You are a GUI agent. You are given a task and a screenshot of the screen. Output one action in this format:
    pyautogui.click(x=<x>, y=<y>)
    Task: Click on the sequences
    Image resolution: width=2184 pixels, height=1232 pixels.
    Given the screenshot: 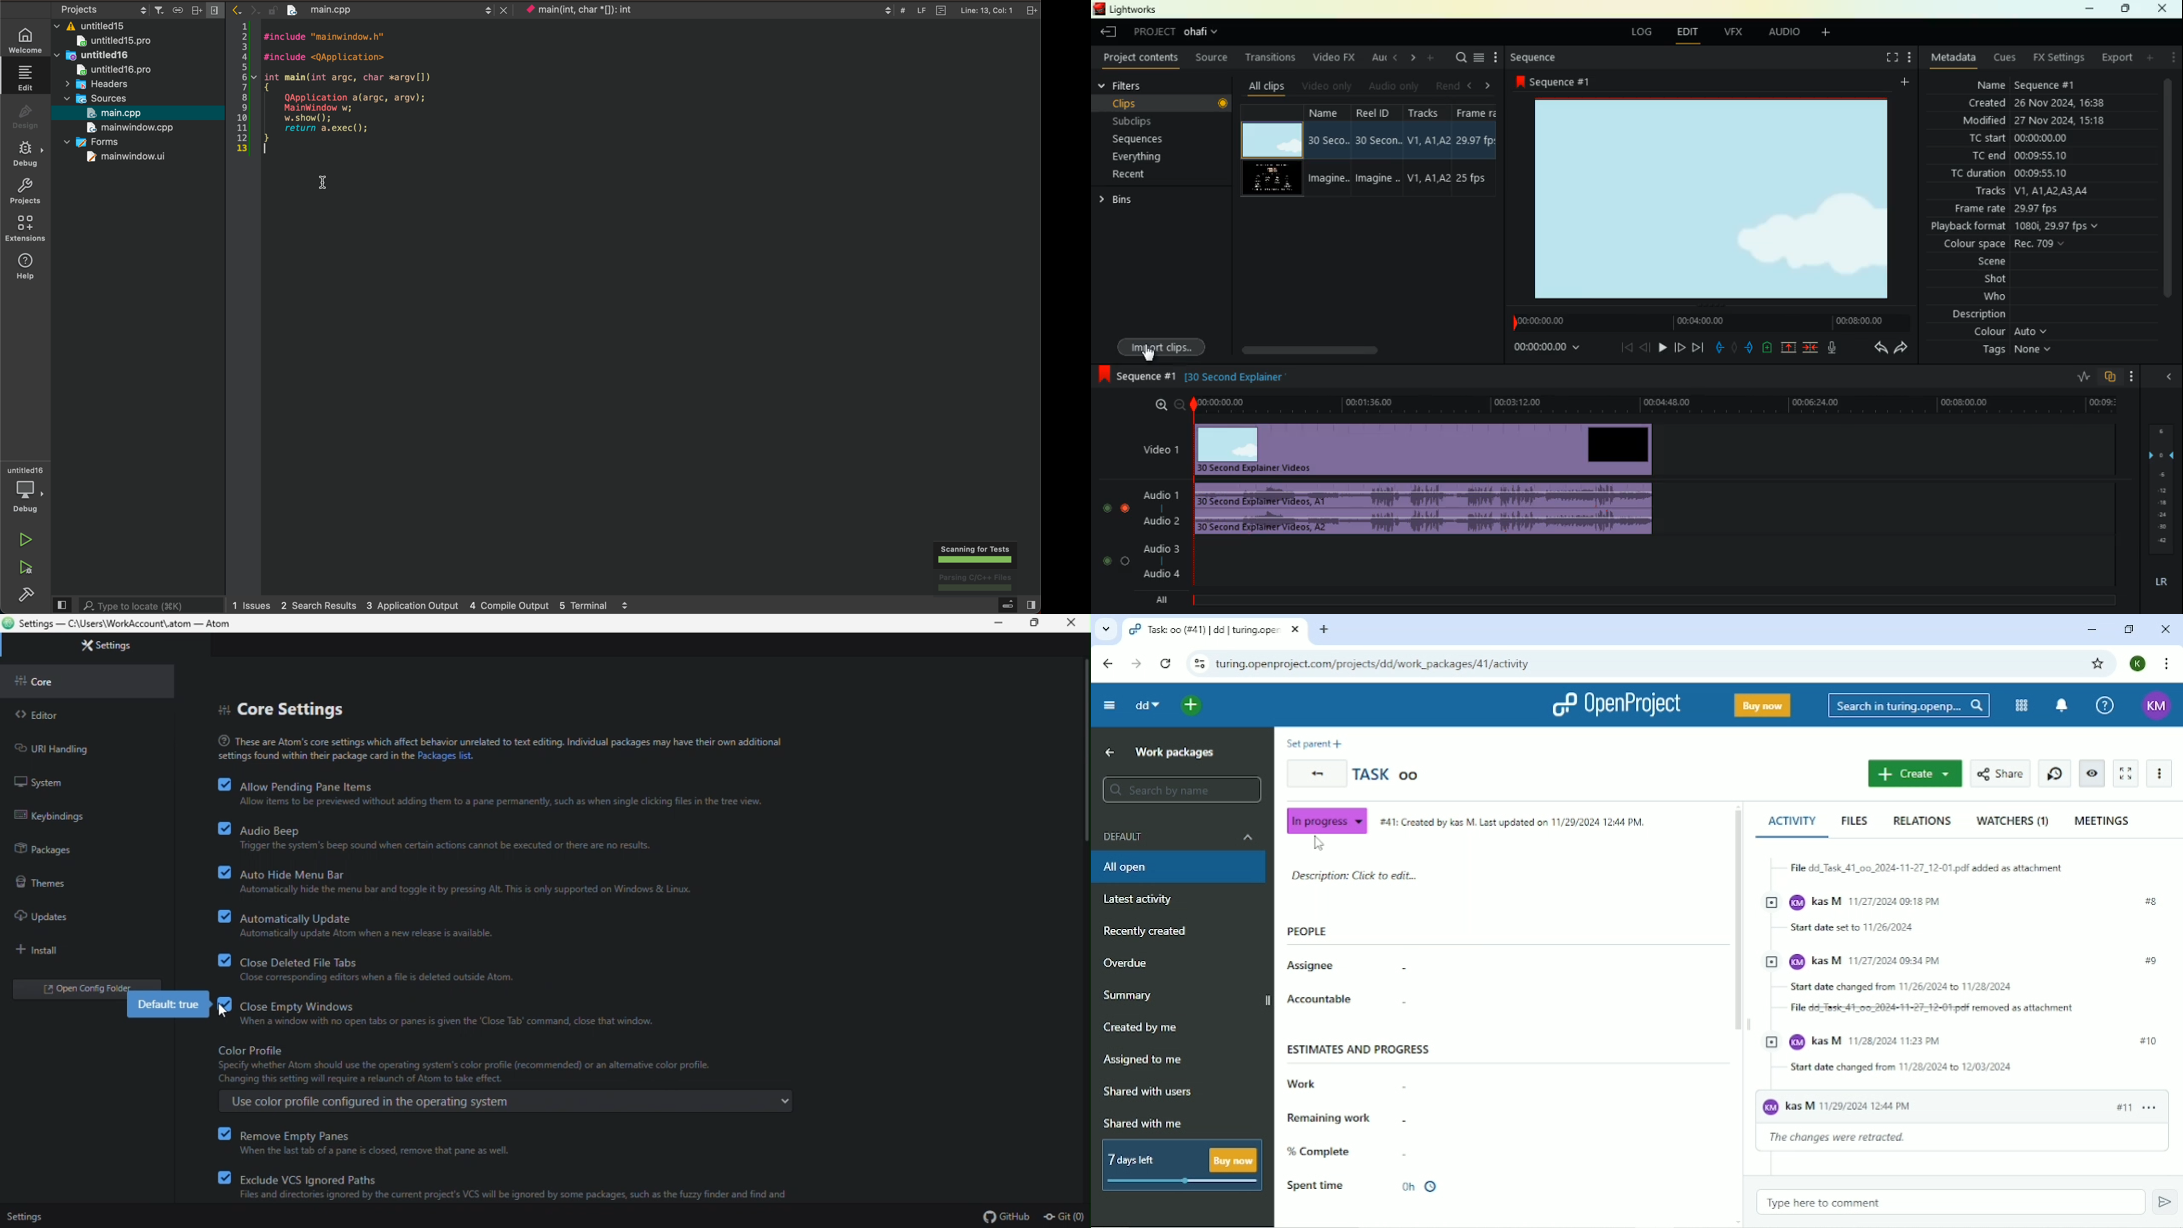 What is the action you would take?
    pyautogui.click(x=1145, y=140)
    